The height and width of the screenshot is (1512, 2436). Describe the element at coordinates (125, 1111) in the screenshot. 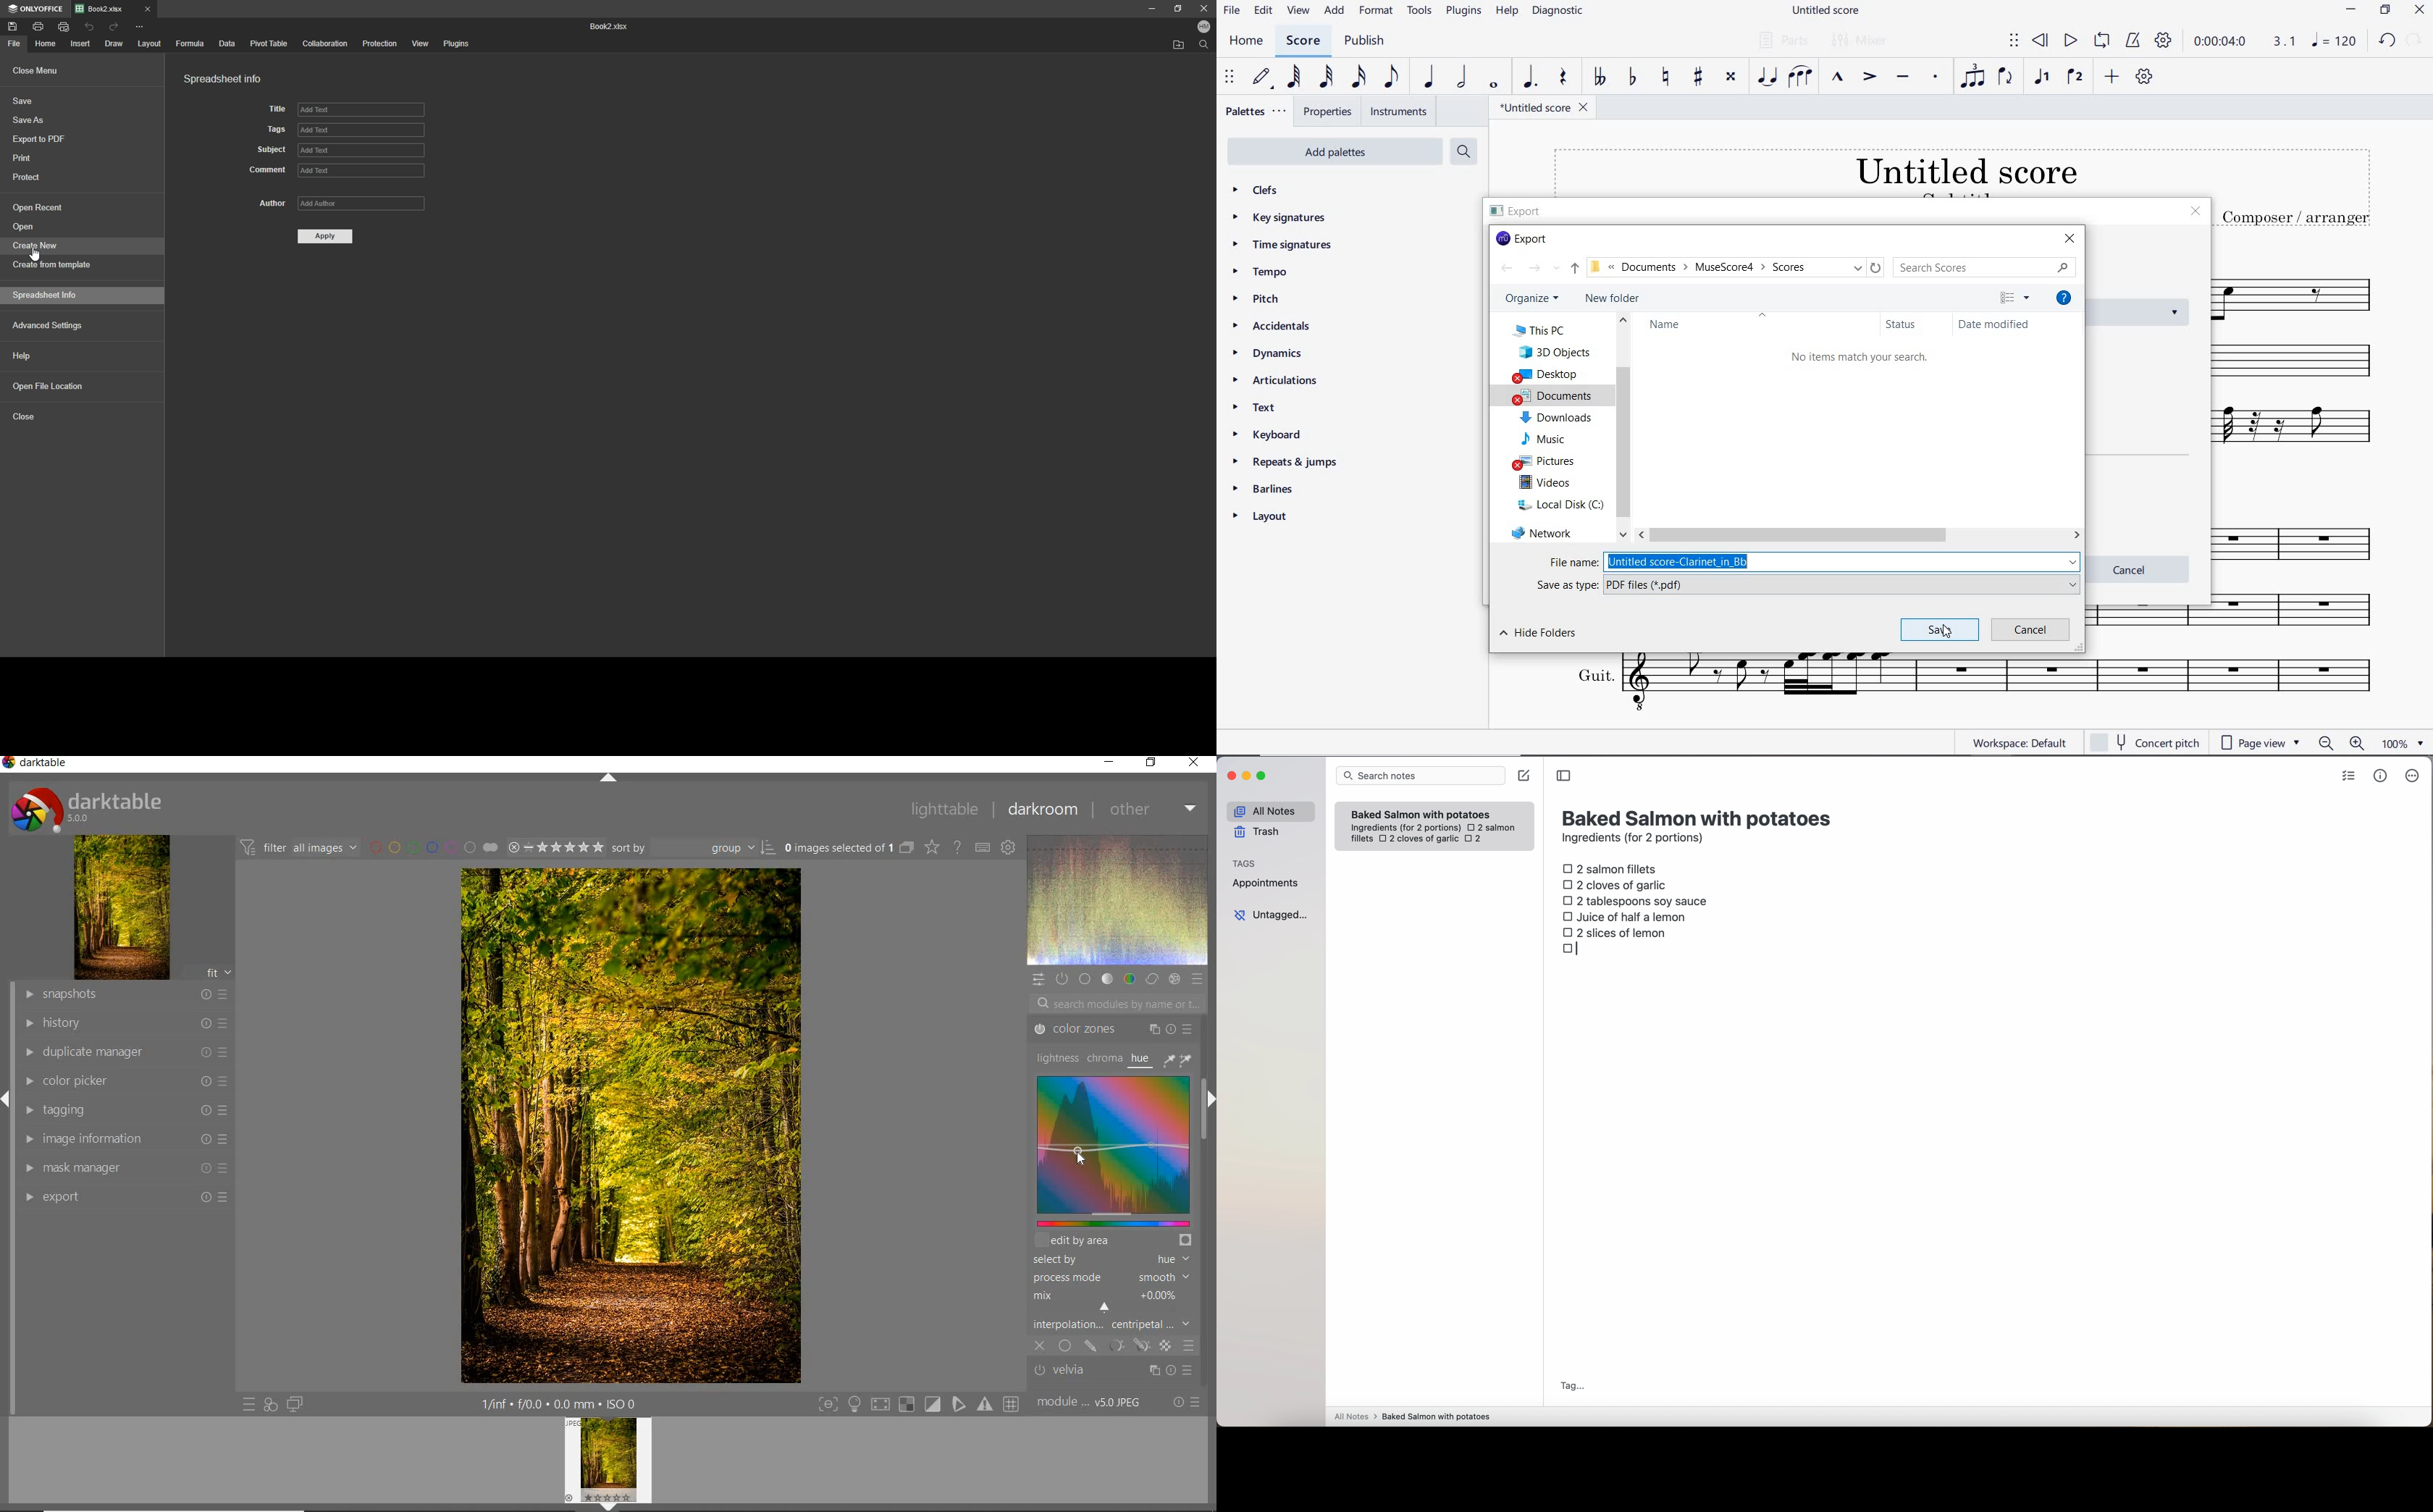

I see `TAGGING` at that location.